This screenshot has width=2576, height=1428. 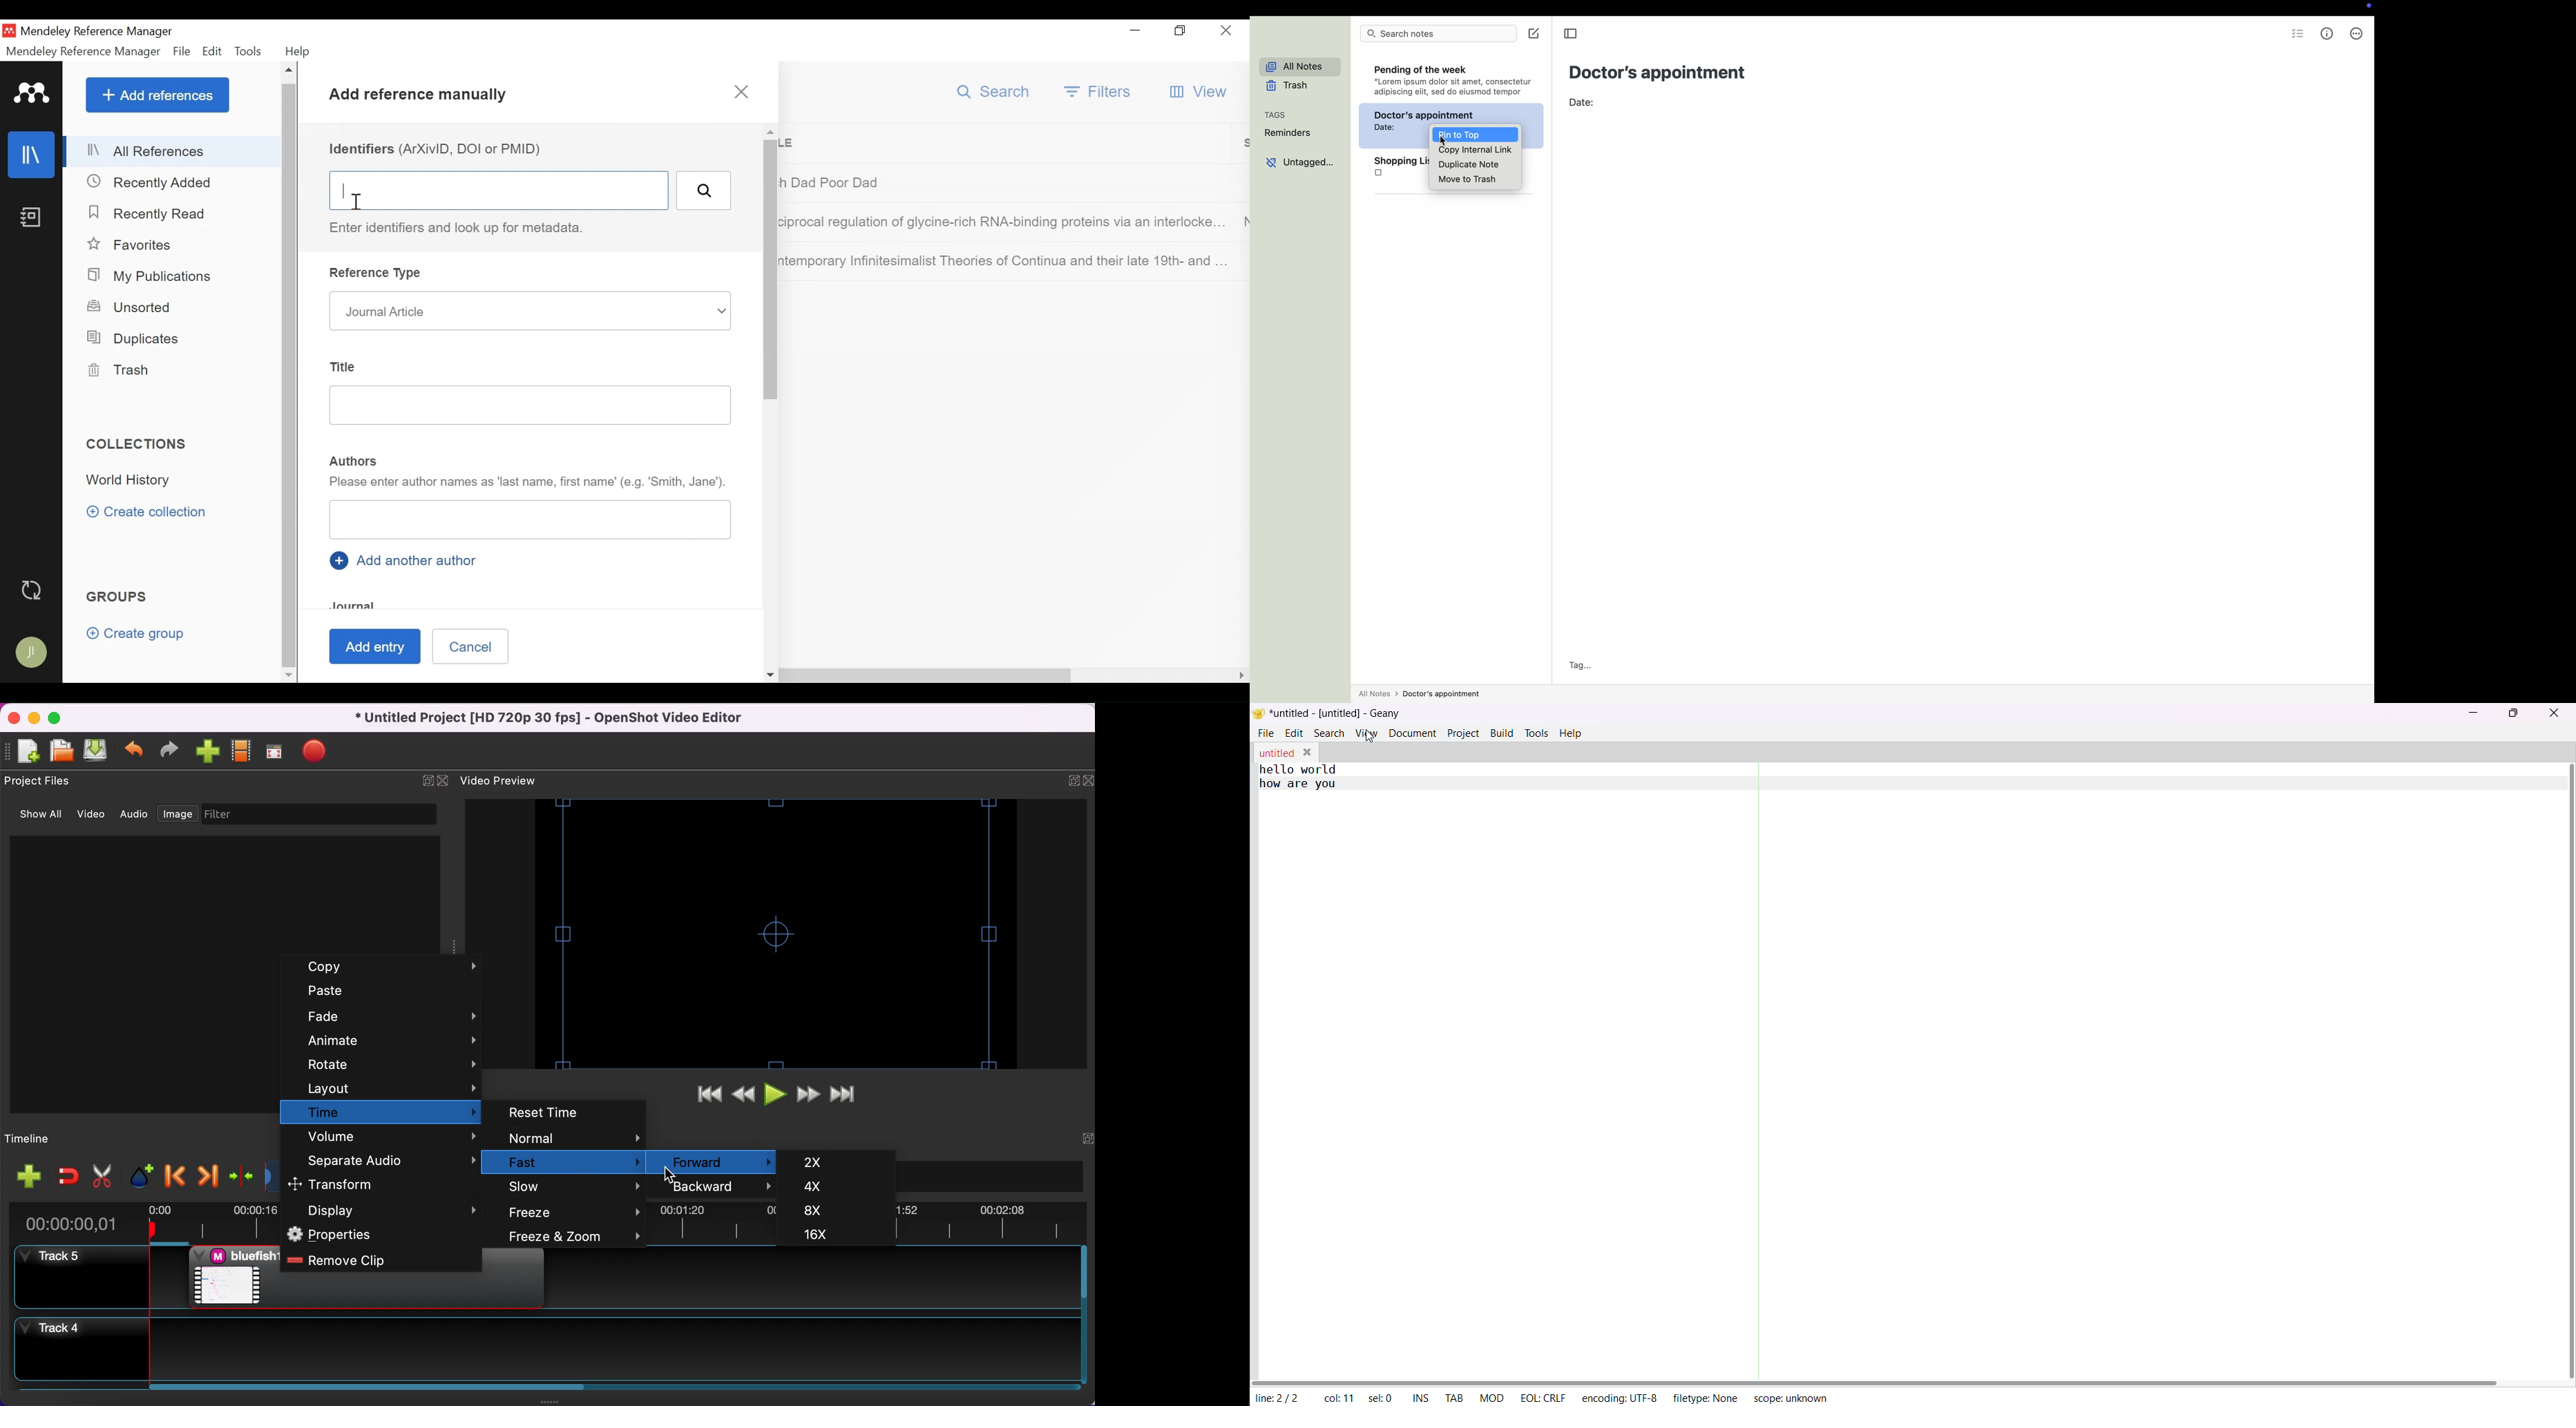 What do you see at coordinates (152, 275) in the screenshot?
I see `My Publications` at bounding box center [152, 275].